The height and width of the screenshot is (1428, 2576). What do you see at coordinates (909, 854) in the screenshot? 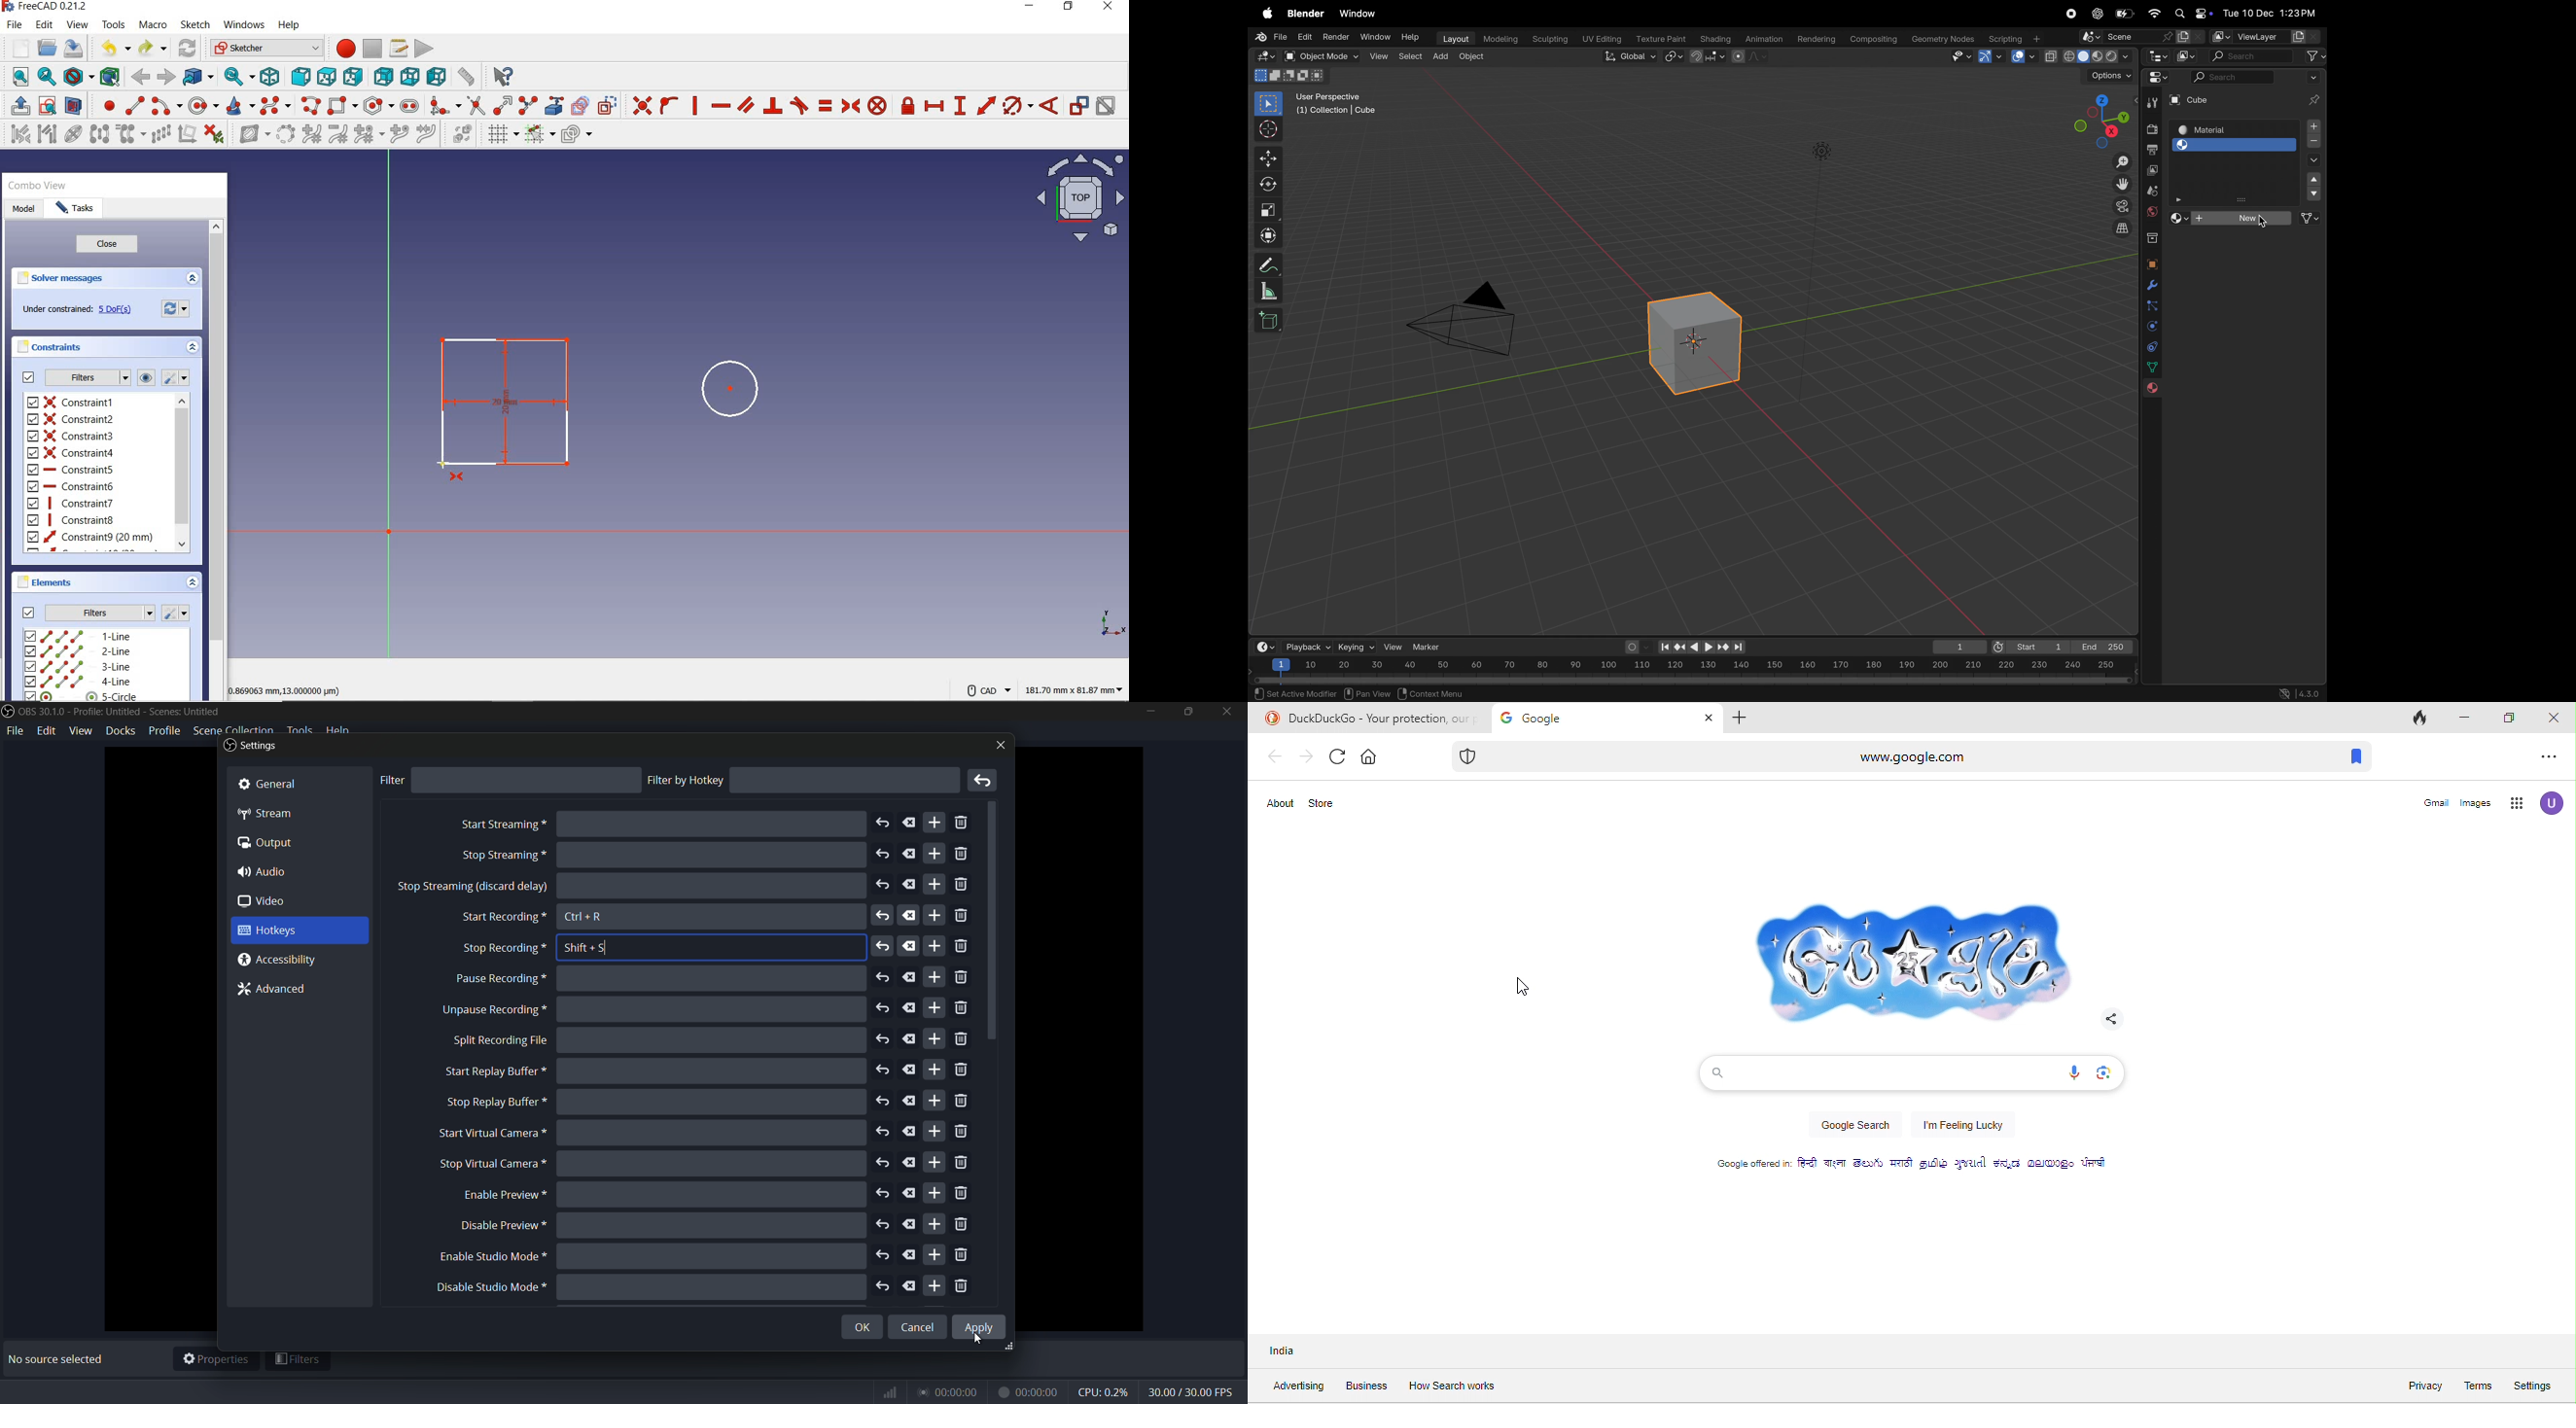
I see `` at bounding box center [909, 854].